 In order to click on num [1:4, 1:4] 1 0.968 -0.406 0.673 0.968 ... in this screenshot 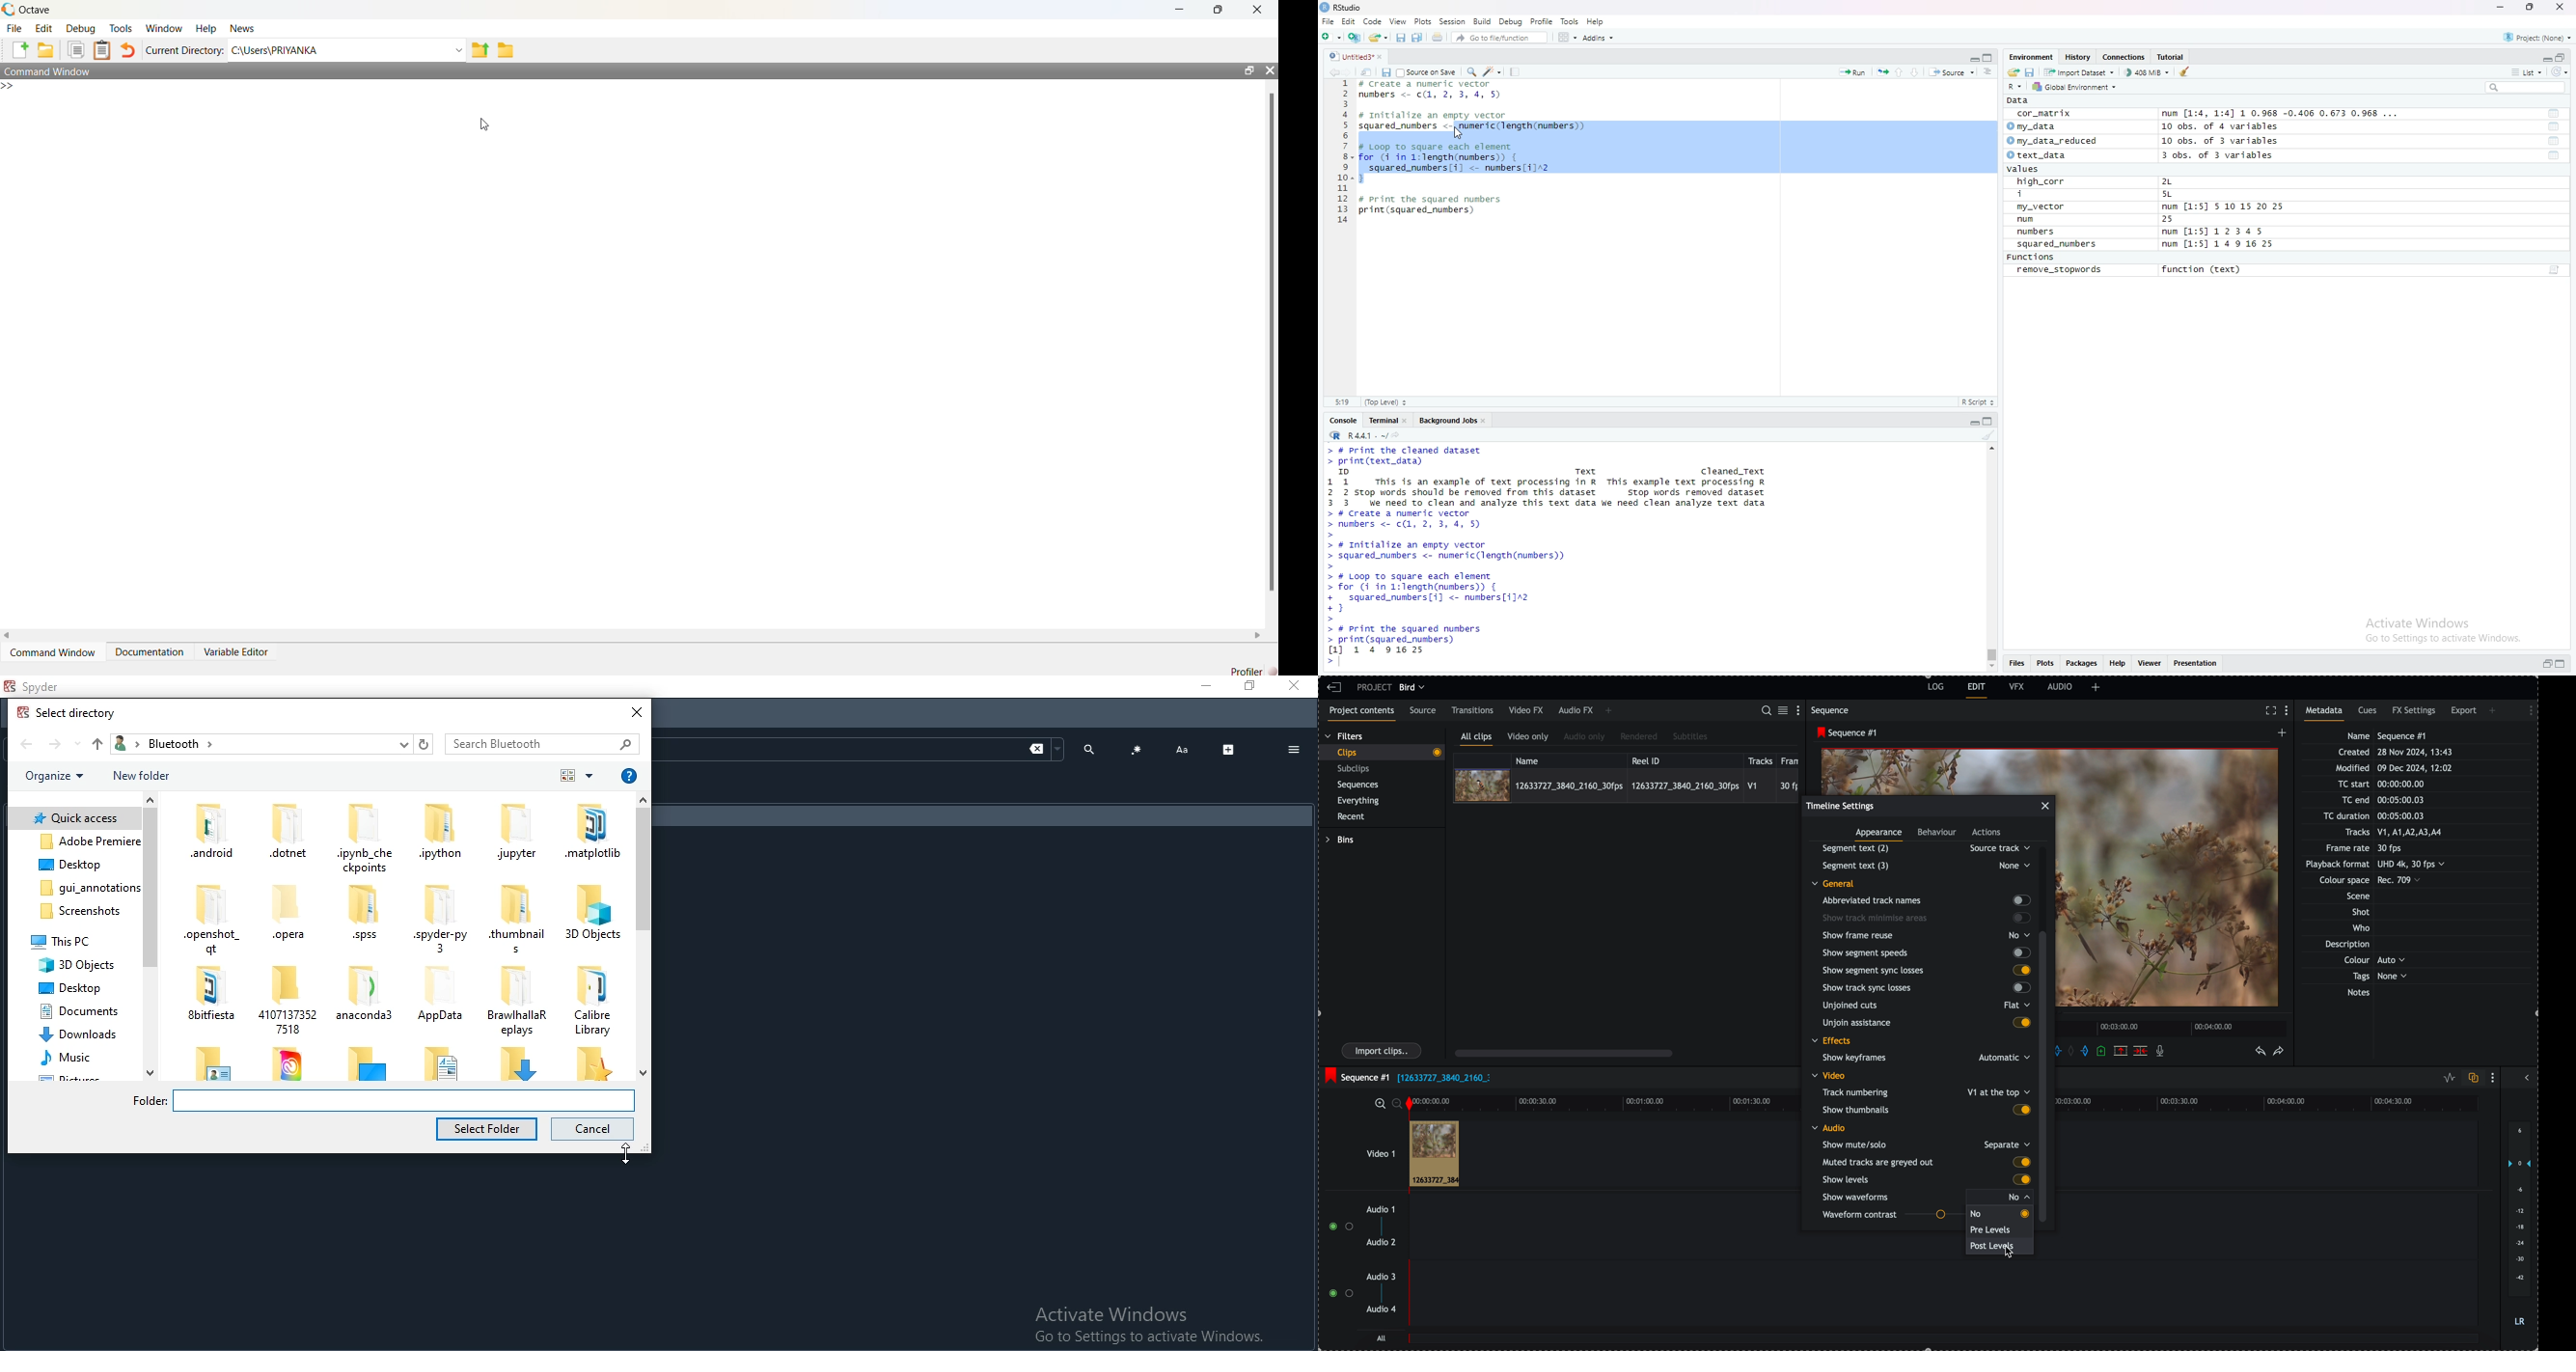, I will do `click(2282, 114)`.